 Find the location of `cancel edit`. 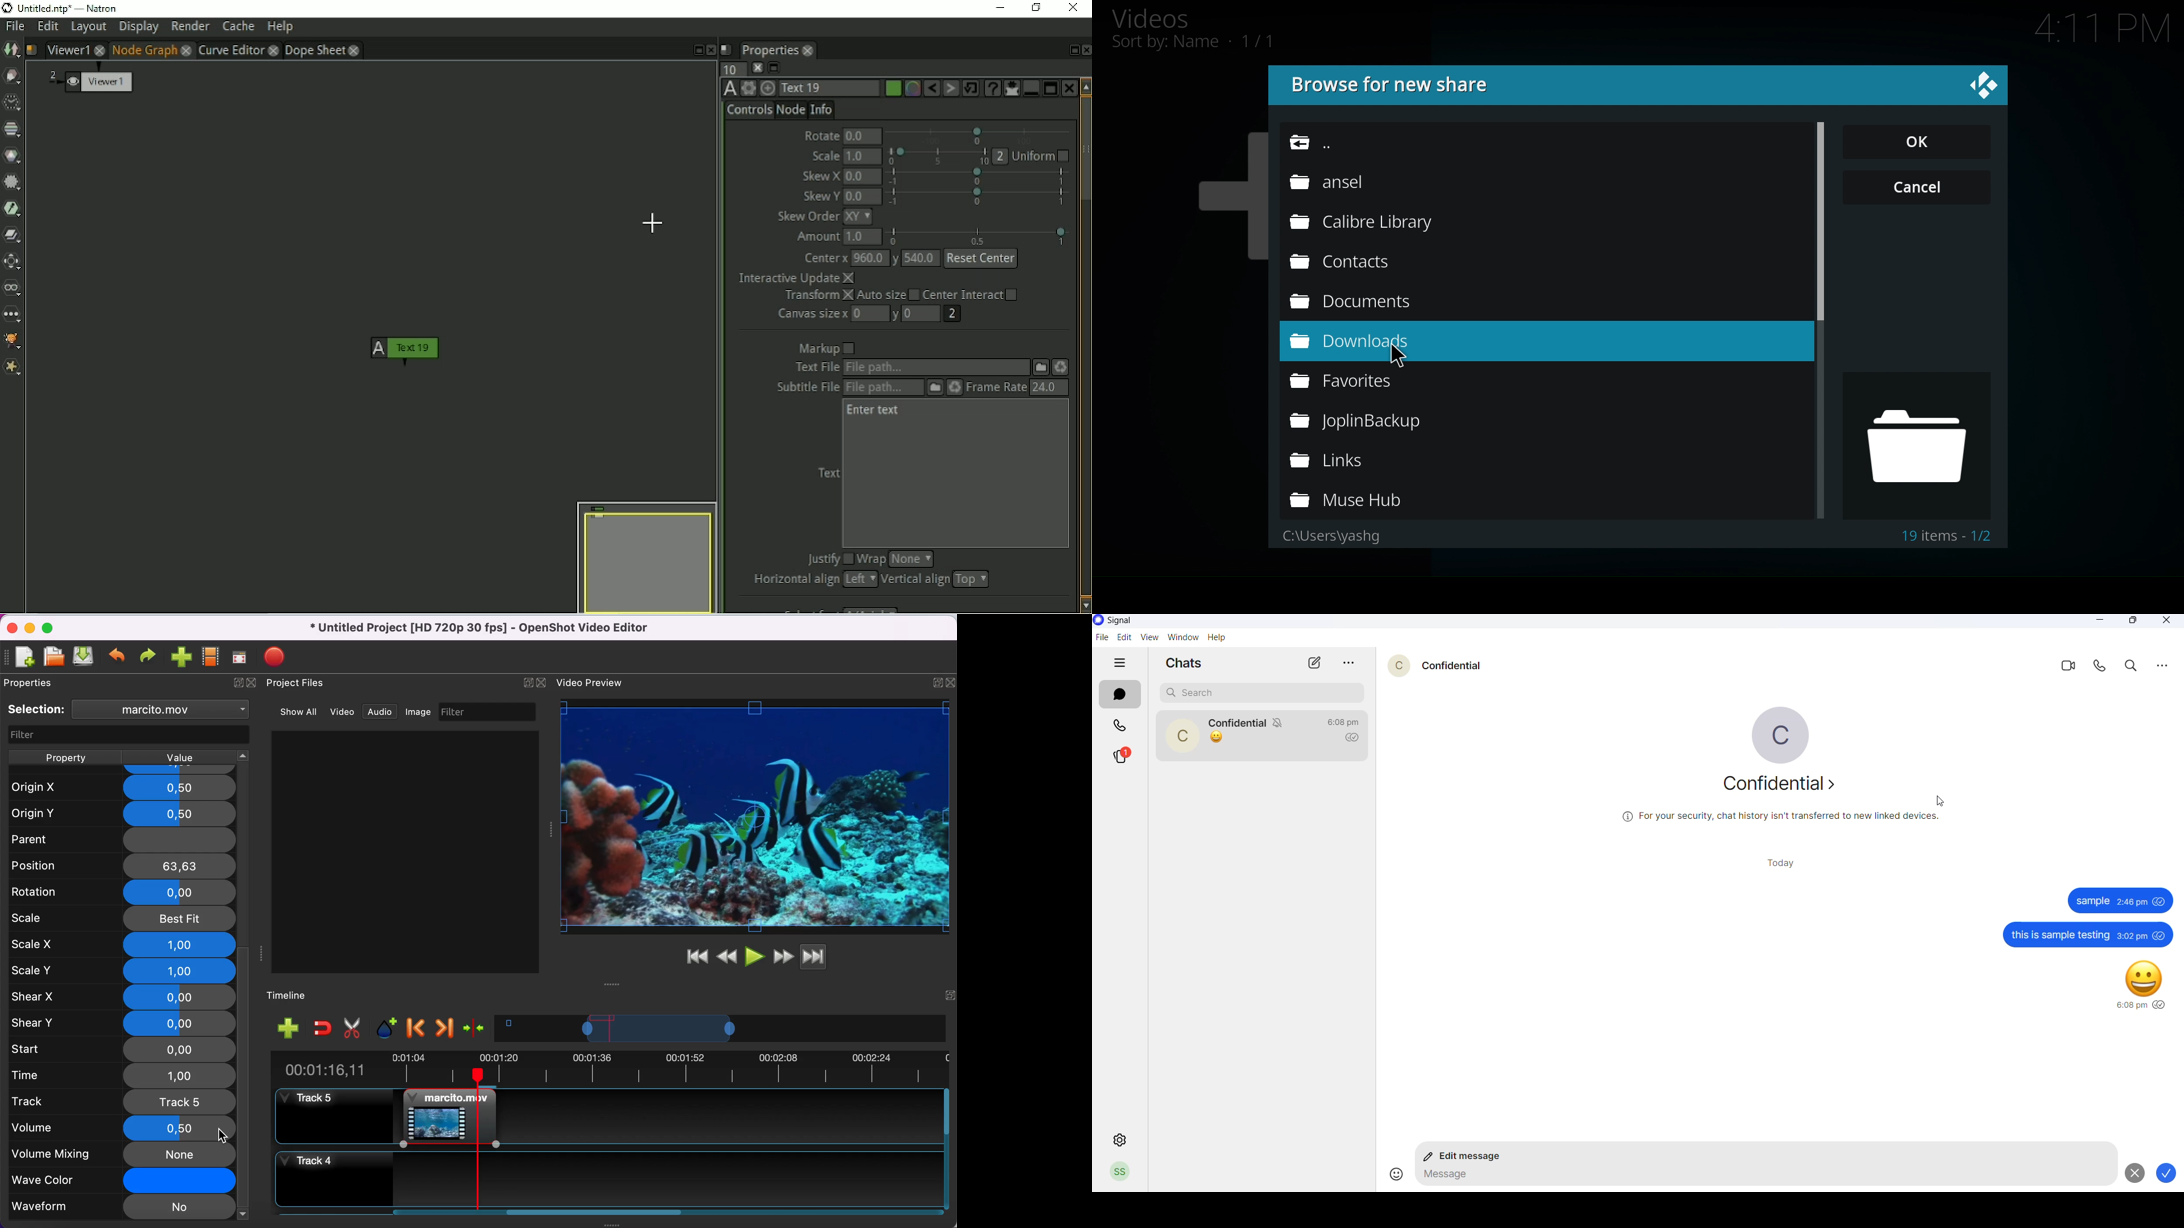

cancel edit is located at coordinates (2133, 1173).